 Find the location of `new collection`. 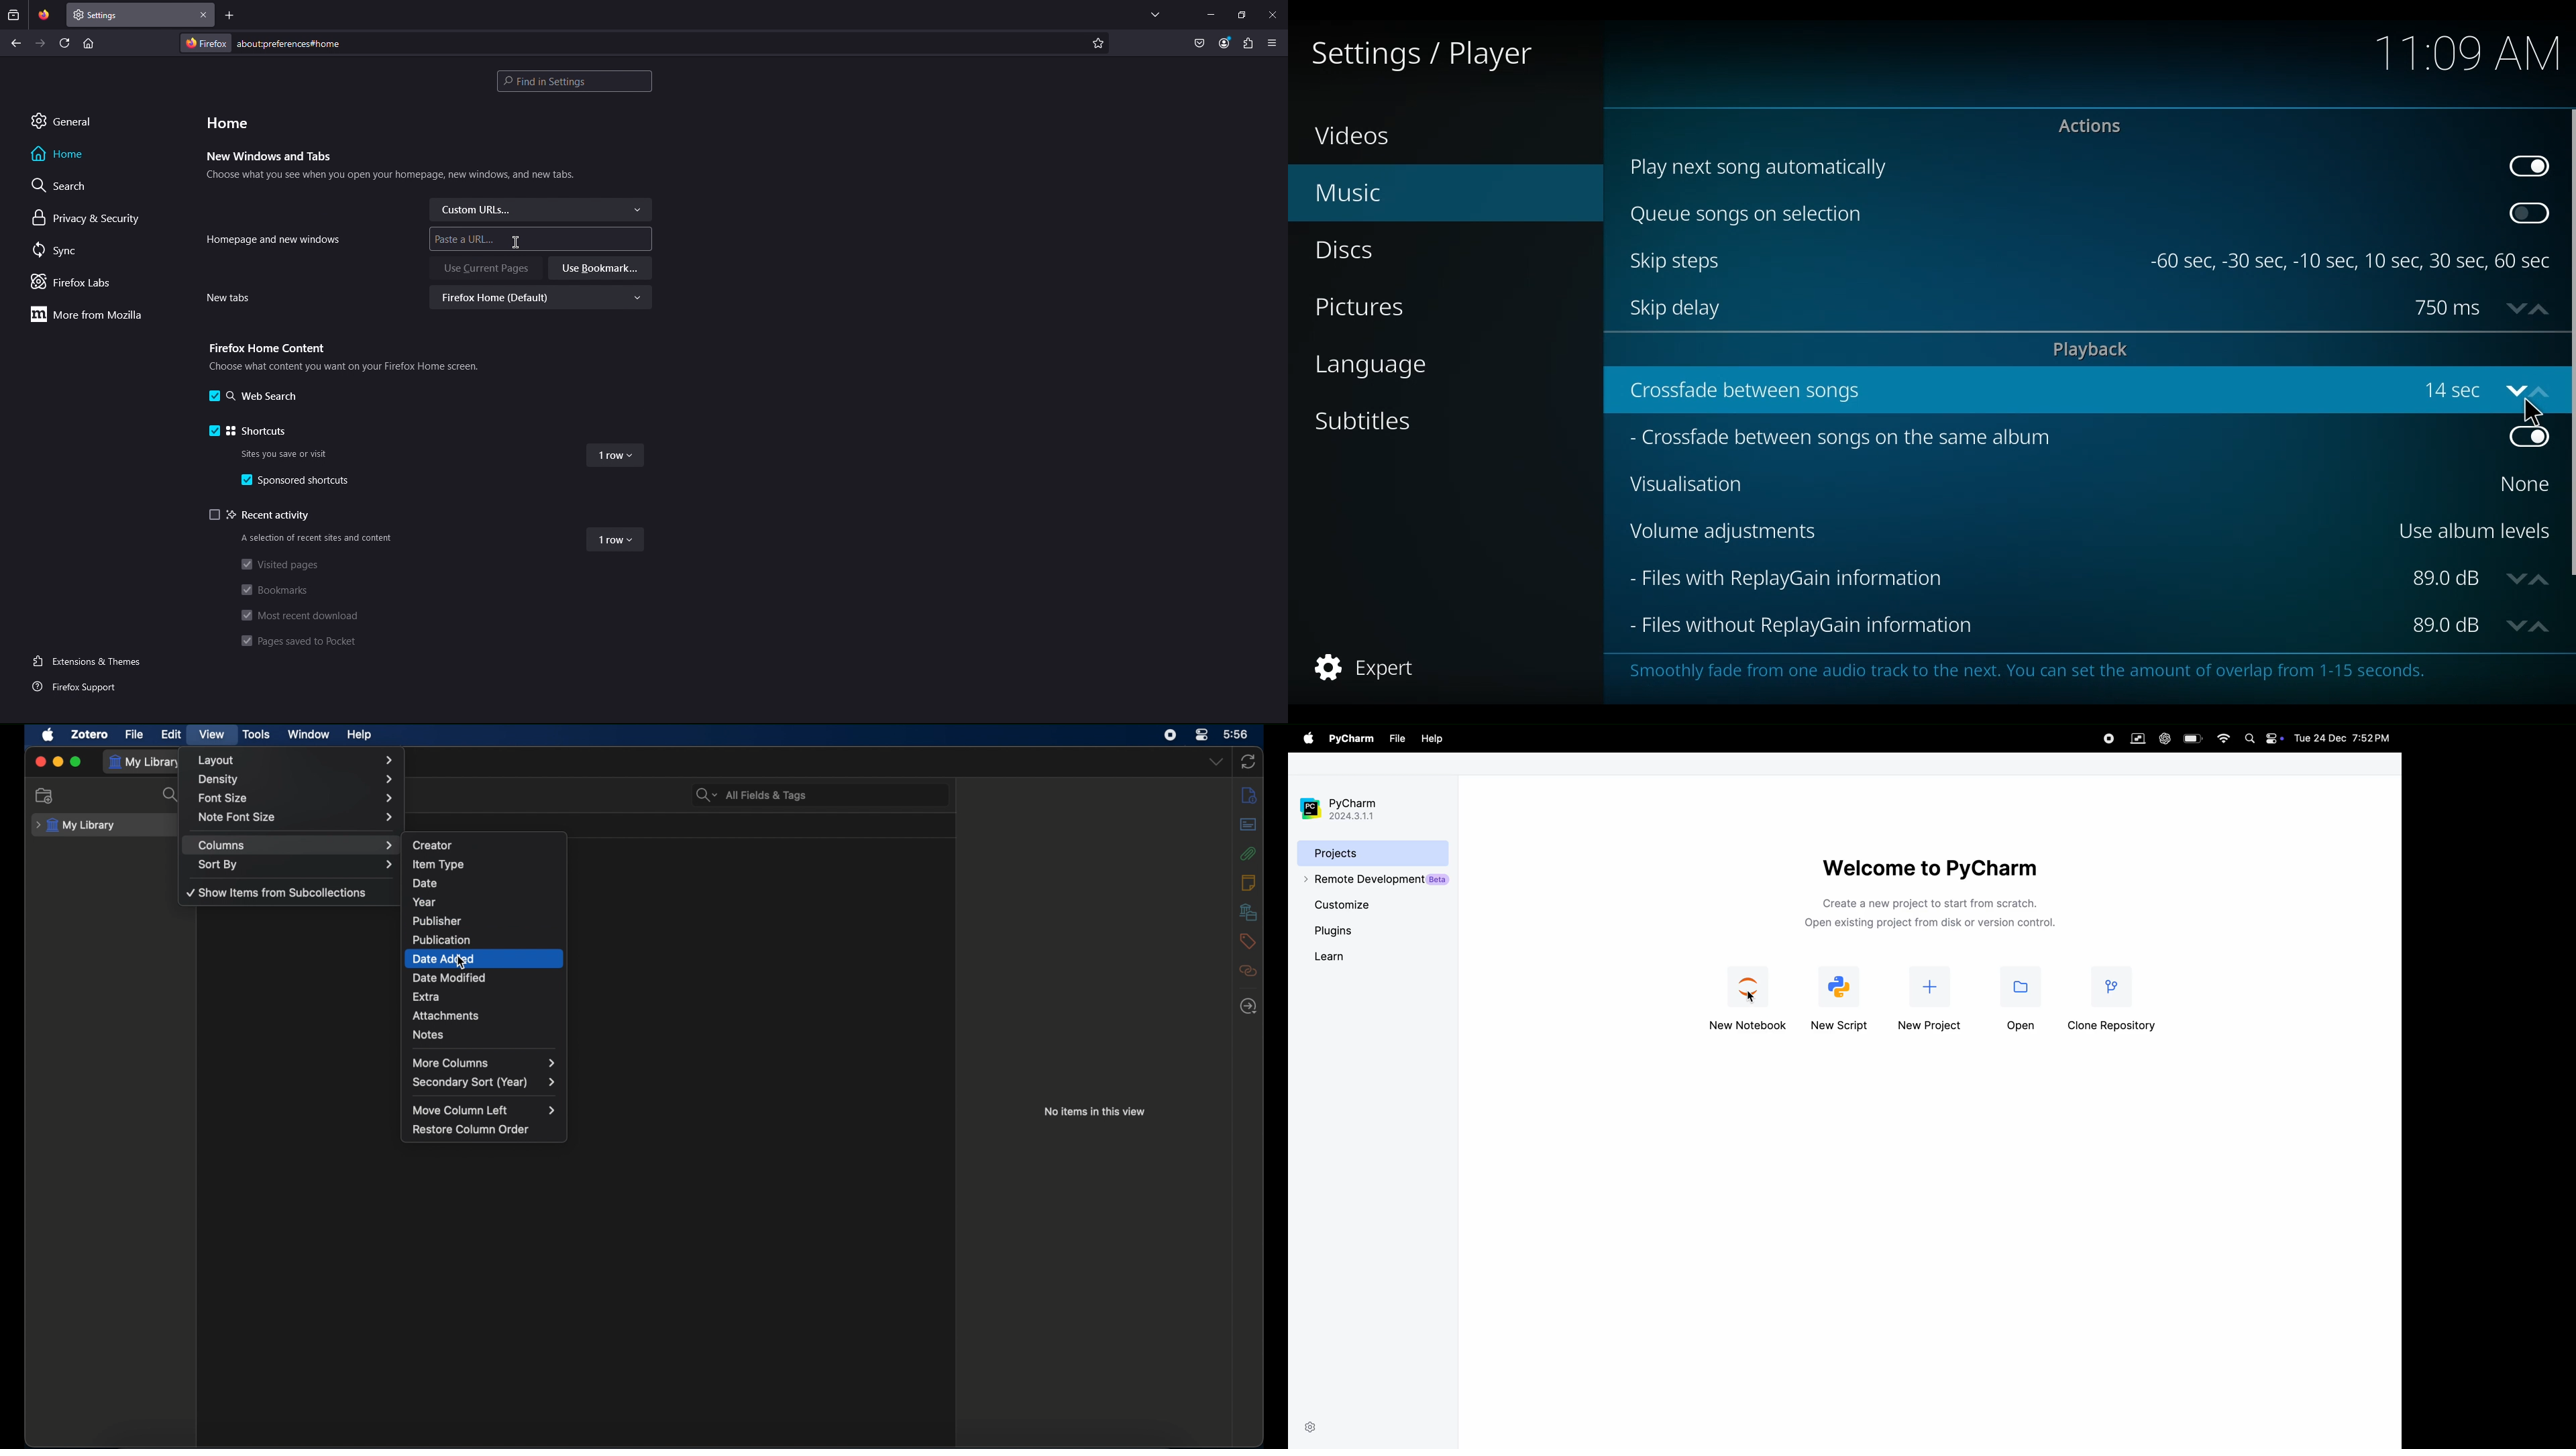

new collection is located at coordinates (45, 796).